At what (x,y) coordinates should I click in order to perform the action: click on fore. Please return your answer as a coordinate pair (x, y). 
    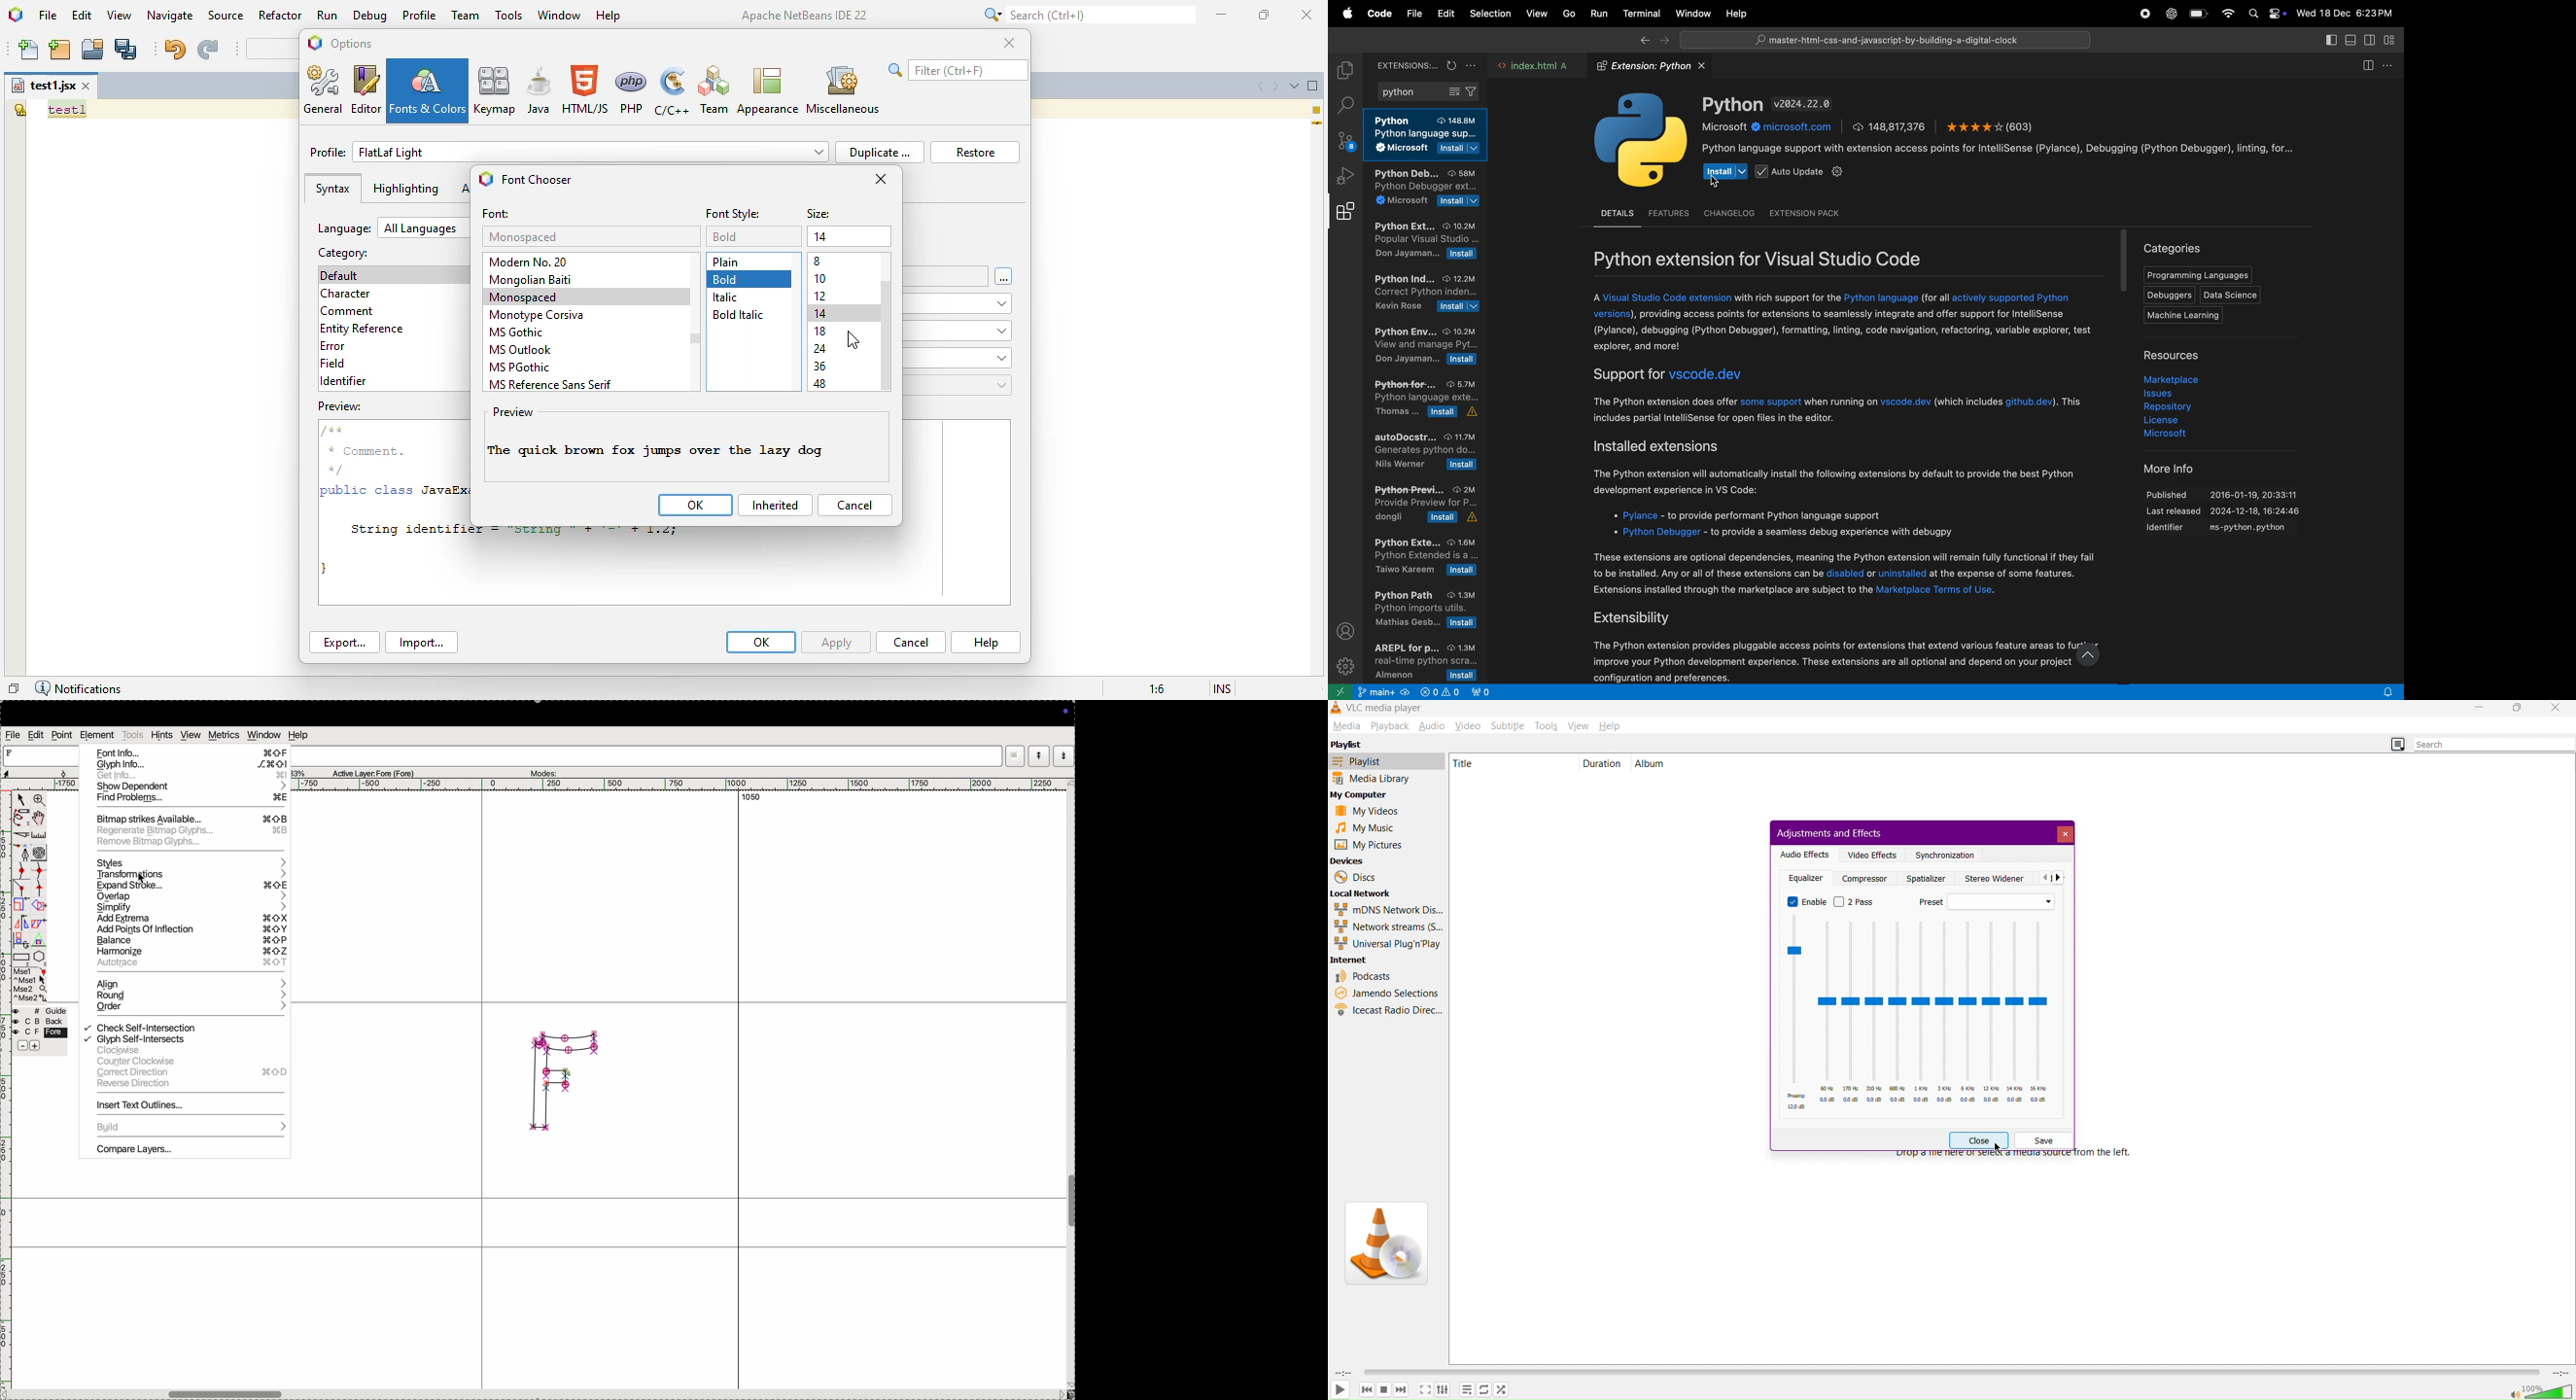
    Looking at the image, I should click on (41, 1033).